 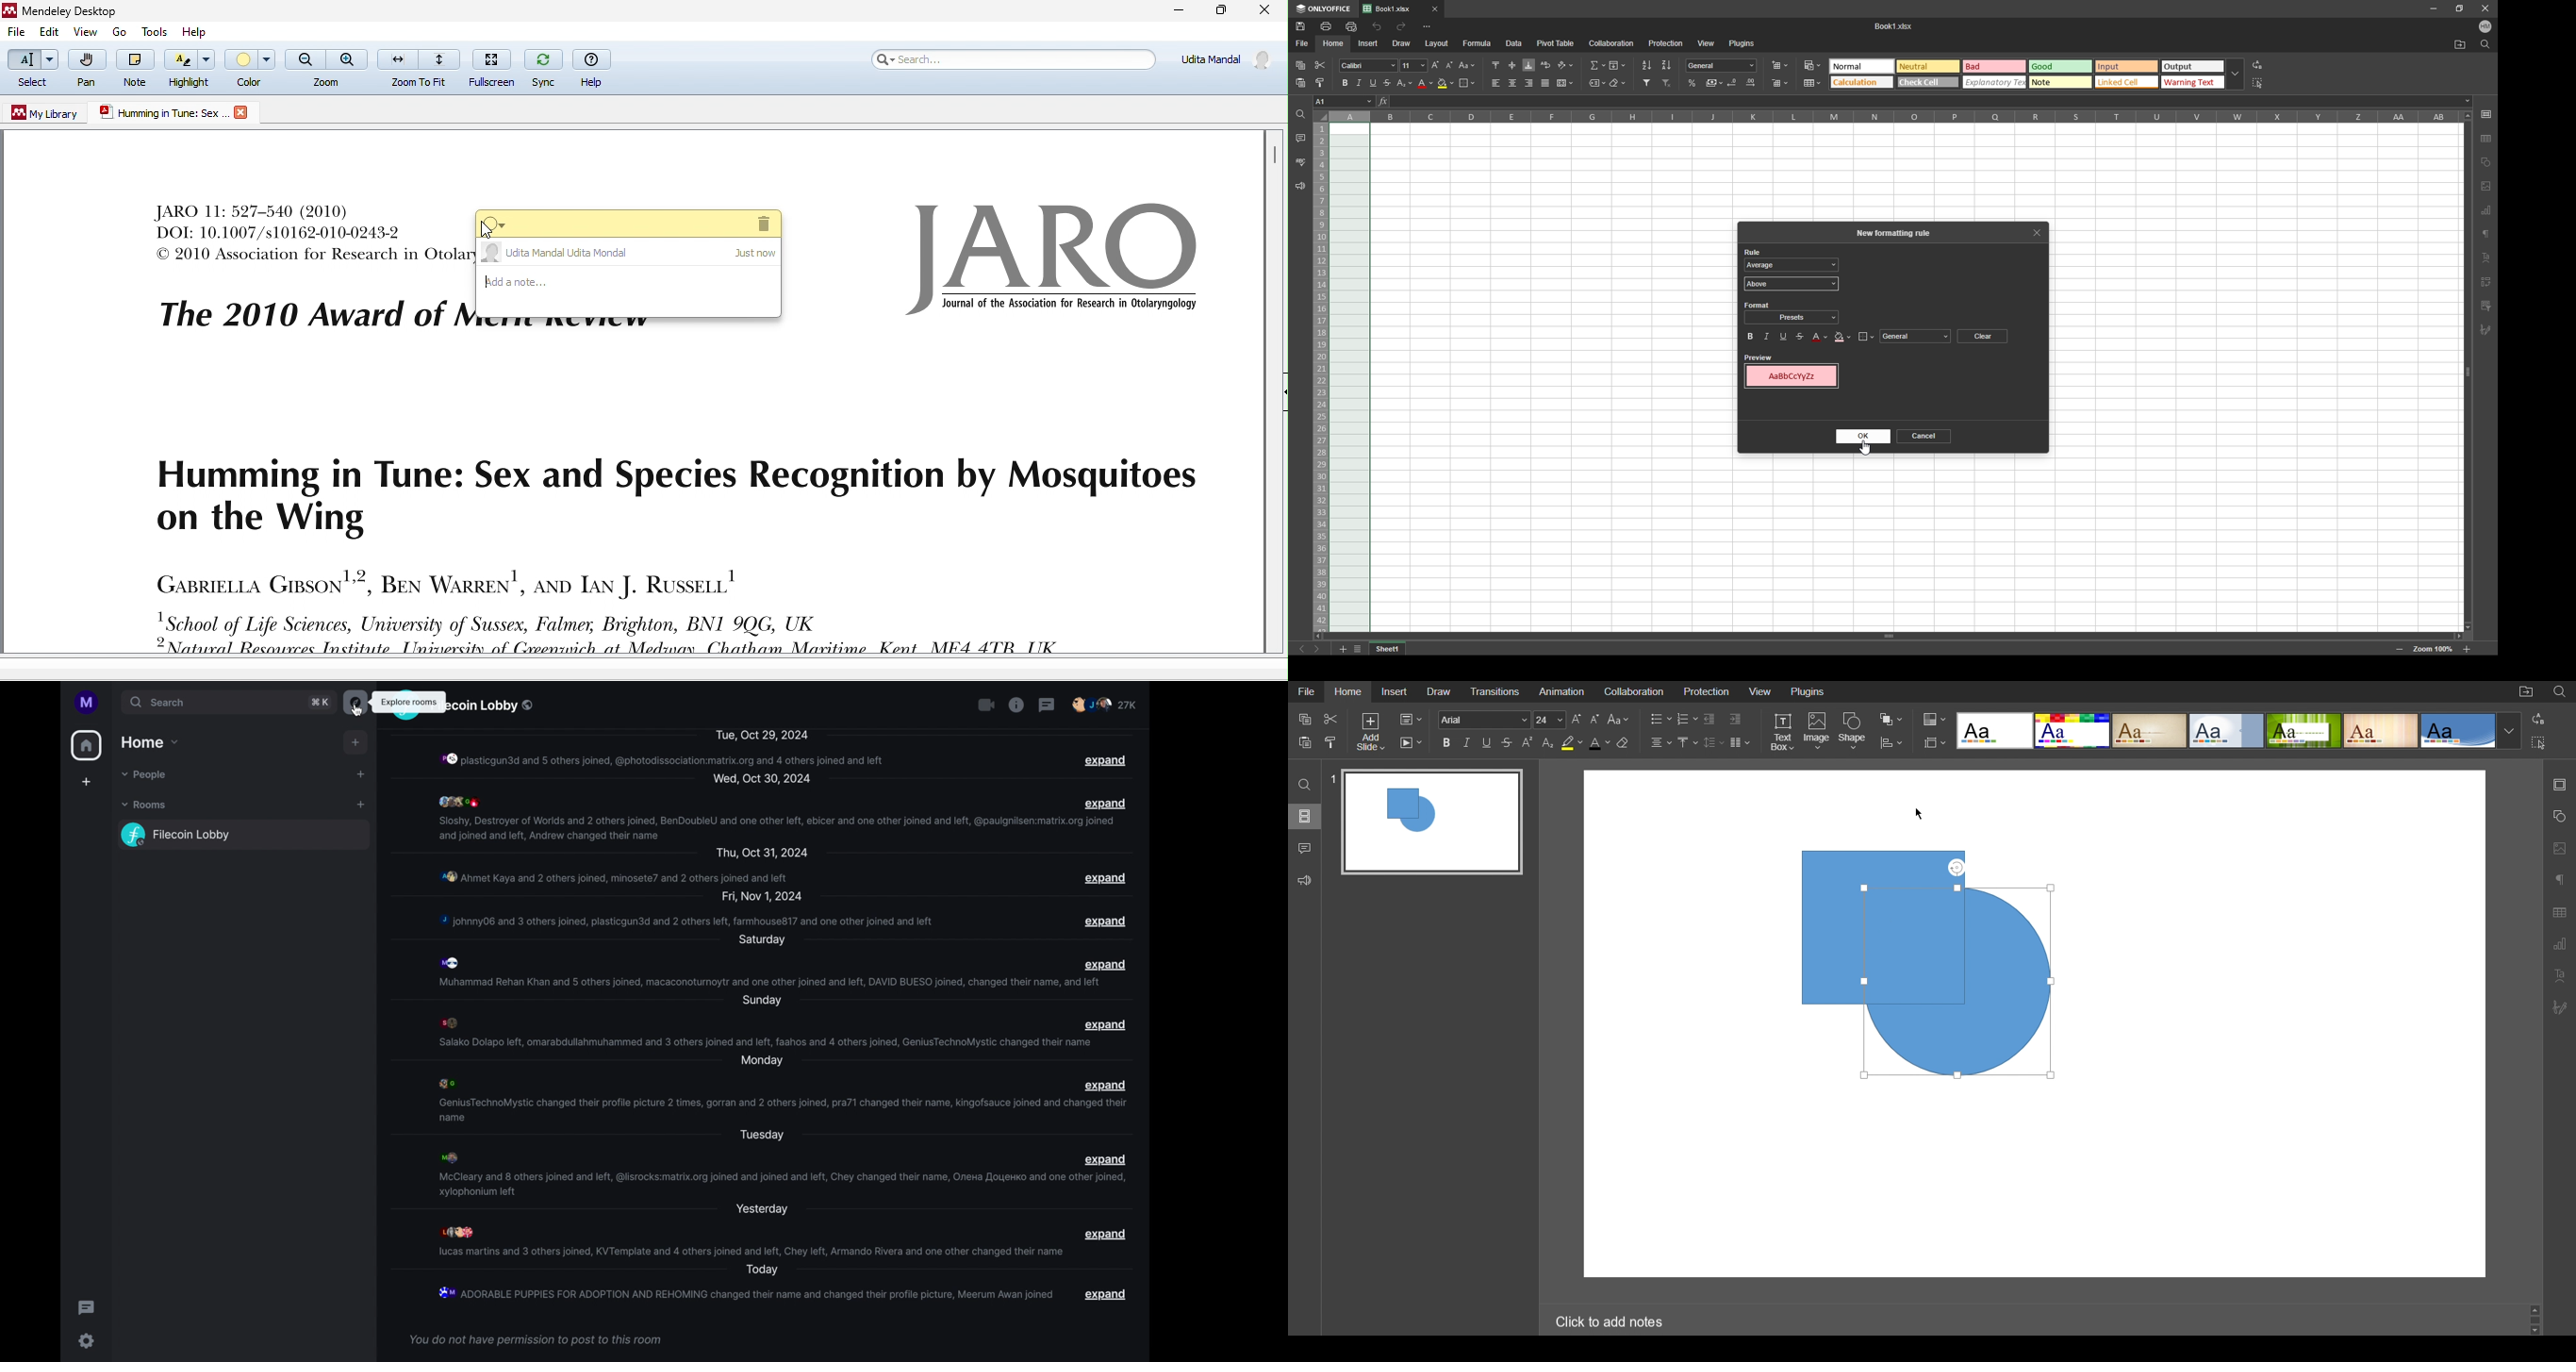 What do you see at coordinates (1514, 42) in the screenshot?
I see `data` at bounding box center [1514, 42].